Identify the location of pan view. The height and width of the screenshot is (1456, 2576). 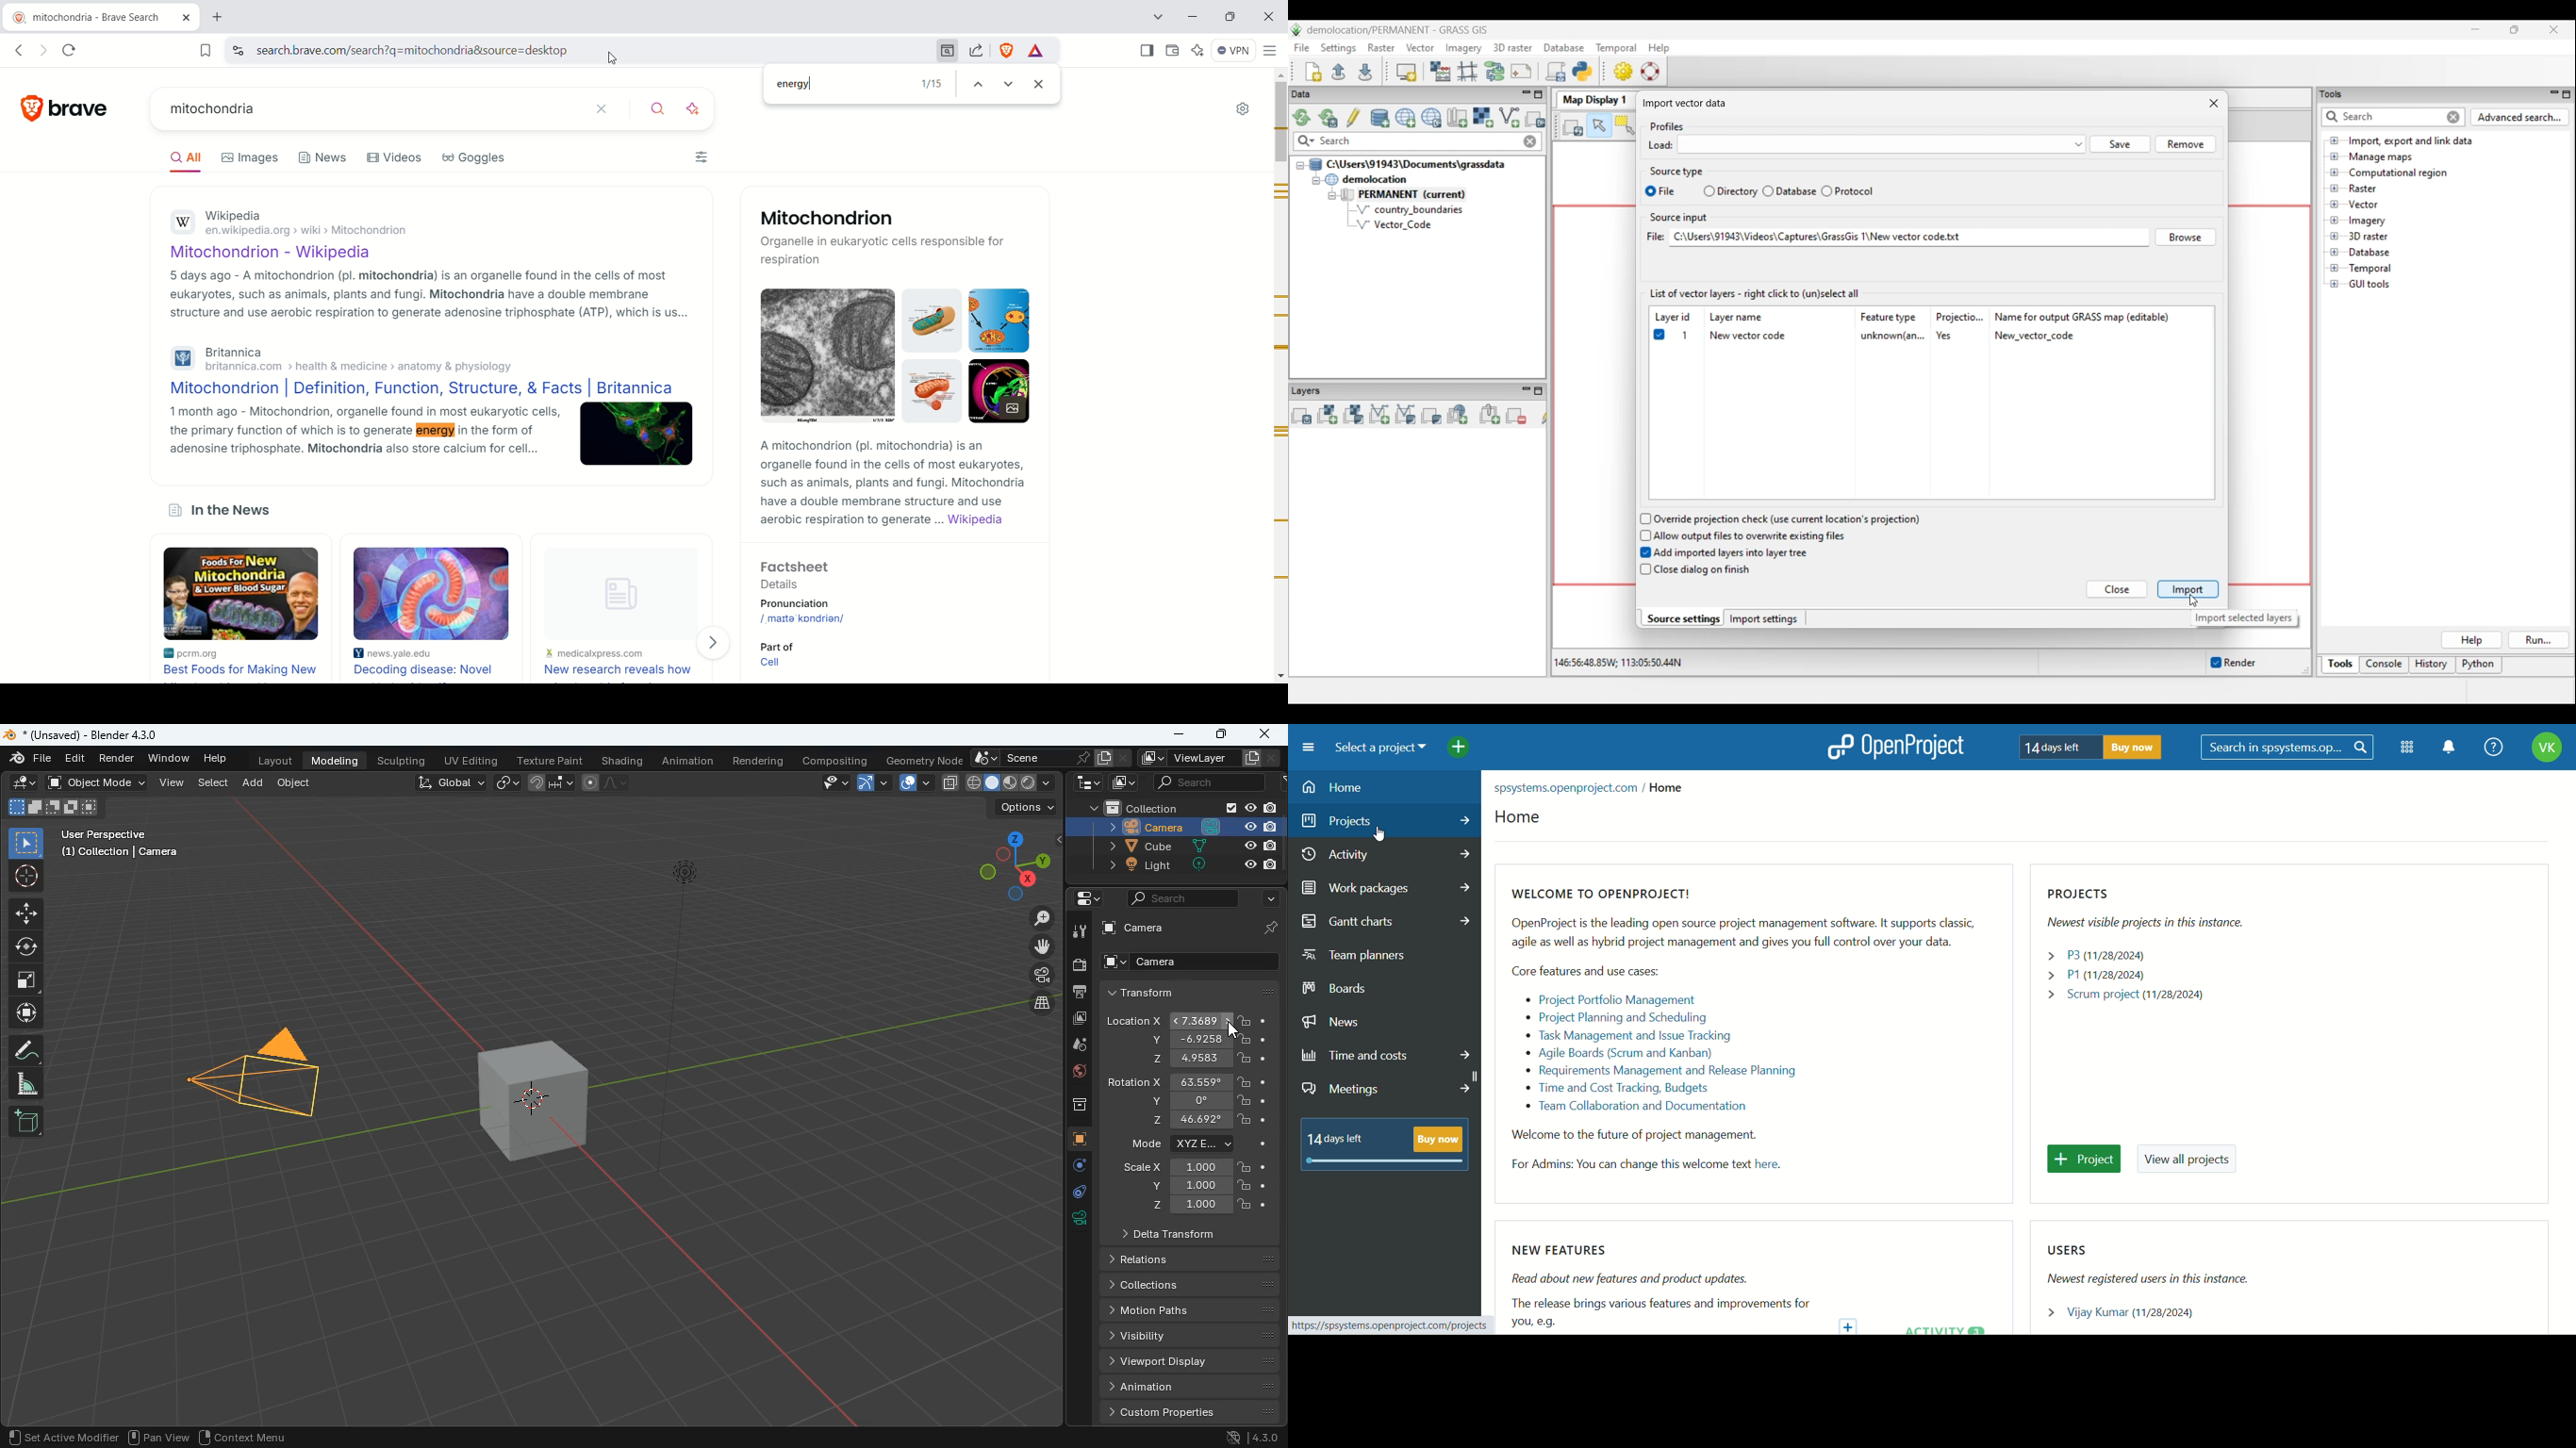
(161, 1436).